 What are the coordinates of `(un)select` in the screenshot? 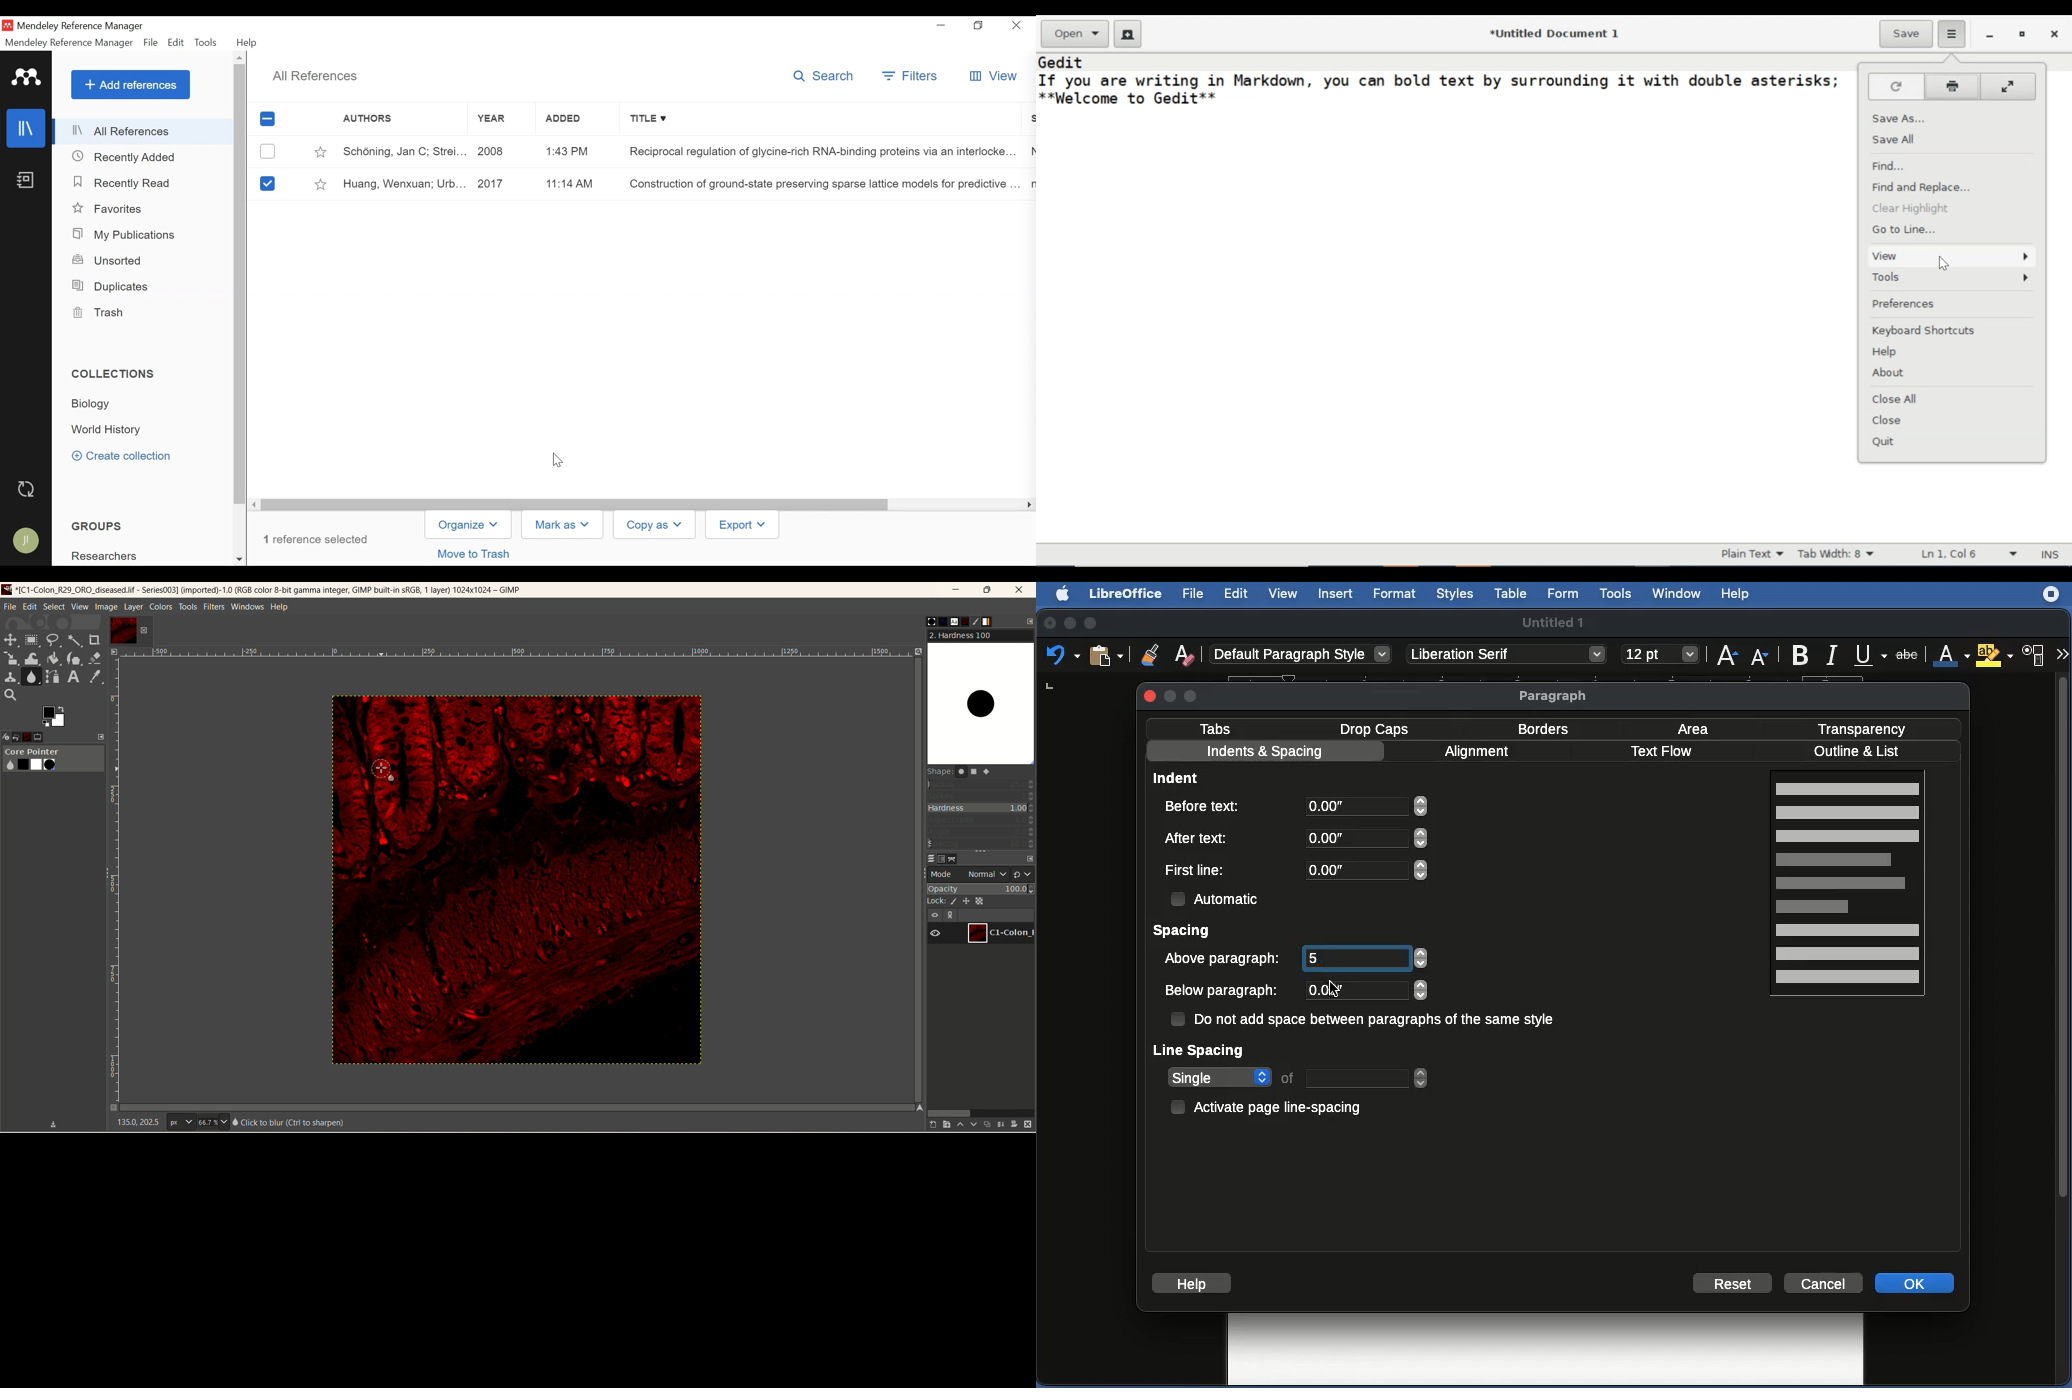 It's located at (267, 152).